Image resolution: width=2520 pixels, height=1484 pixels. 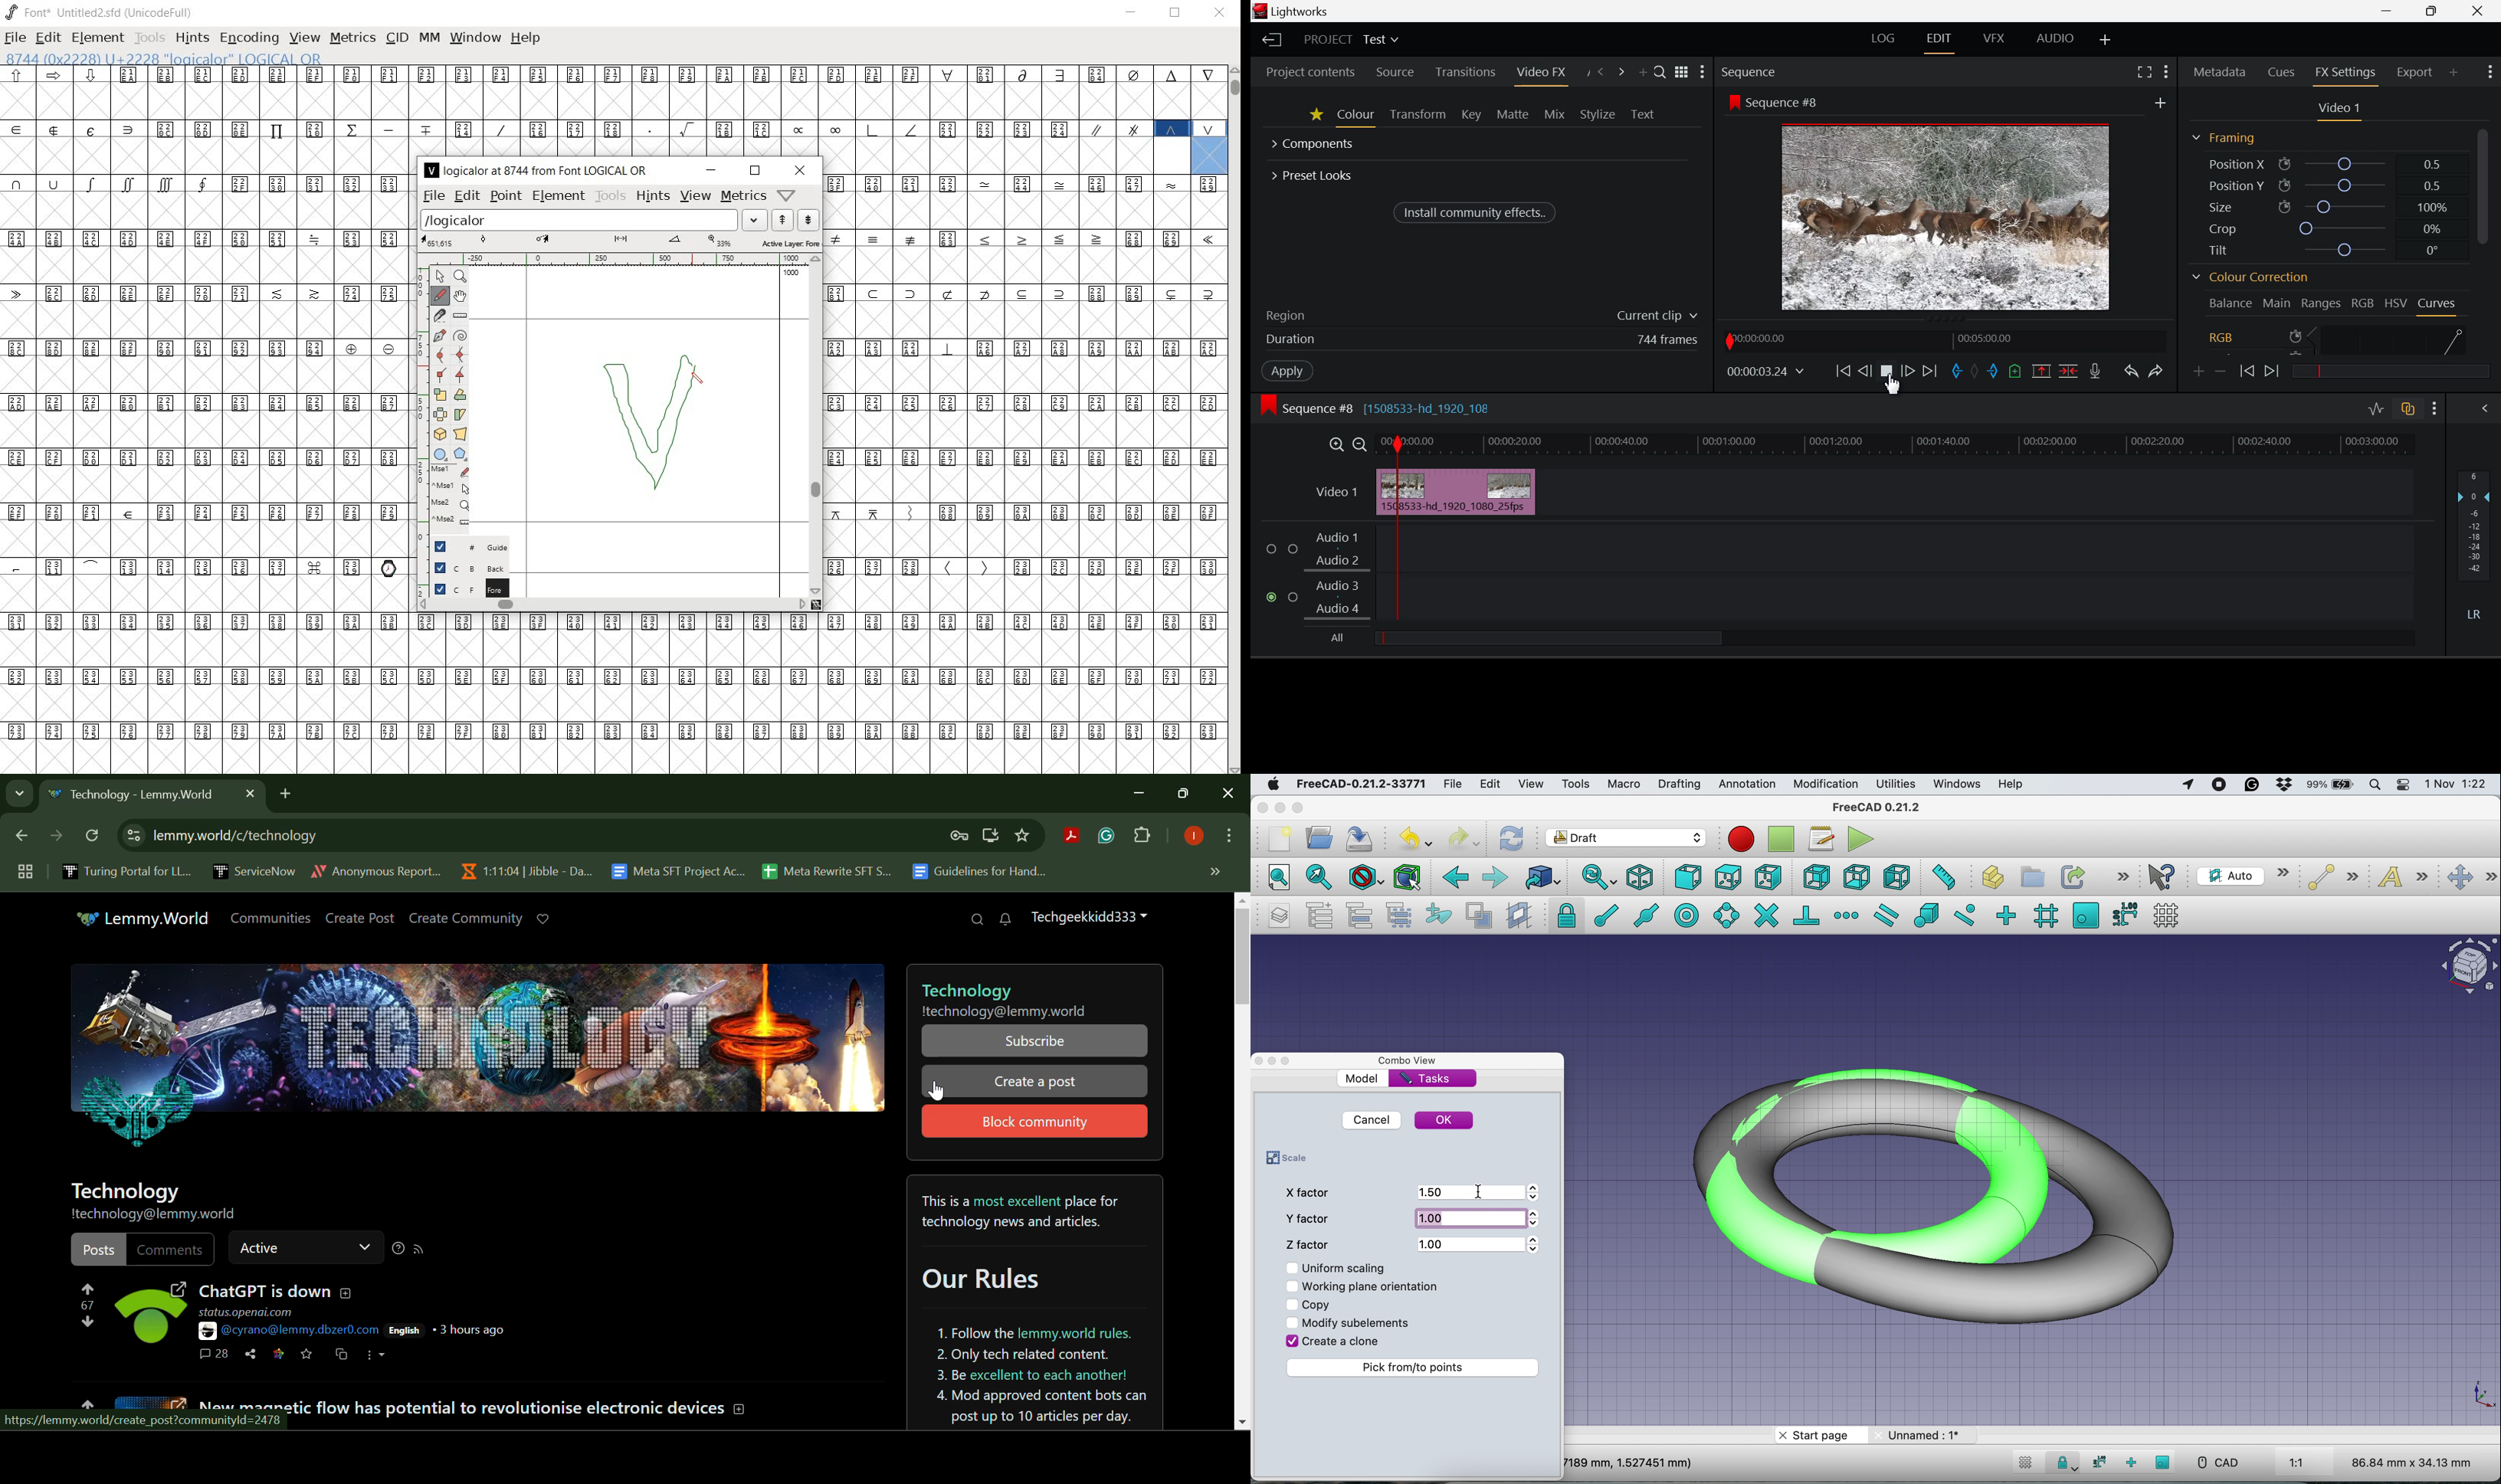 What do you see at coordinates (1416, 1368) in the screenshot?
I see `pick from to points` at bounding box center [1416, 1368].